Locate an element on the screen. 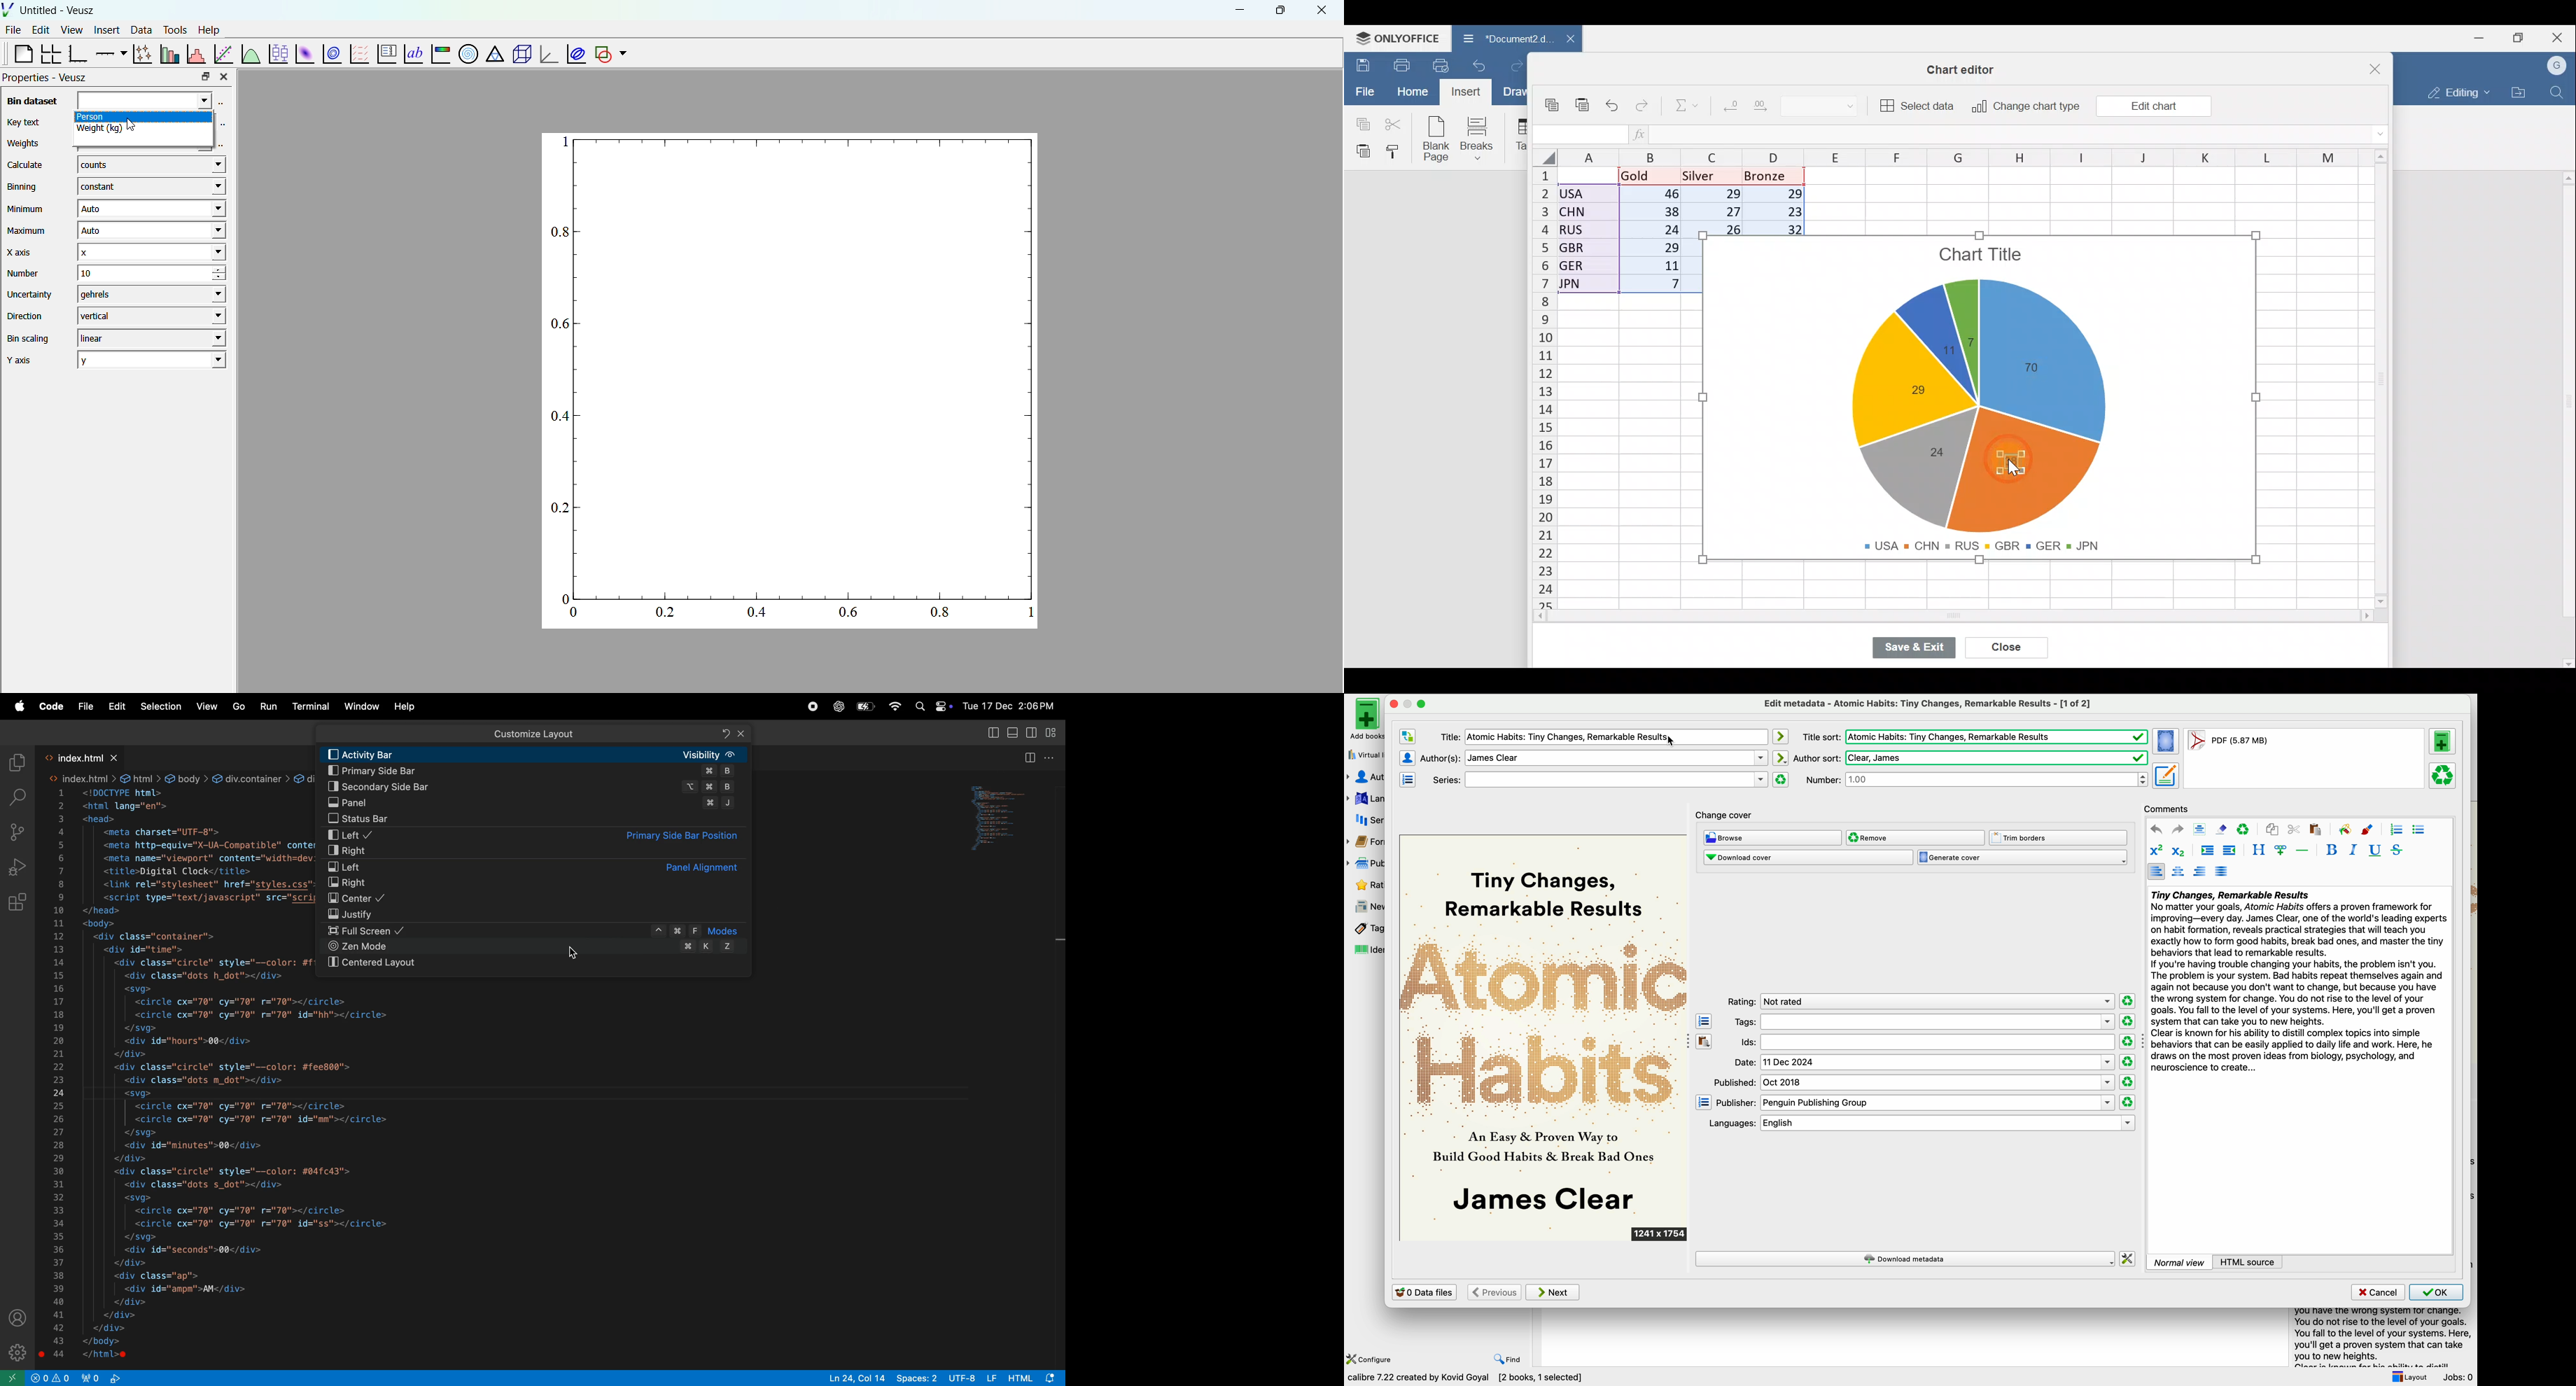  swap the author and title is located at coordinates (1407, 737).